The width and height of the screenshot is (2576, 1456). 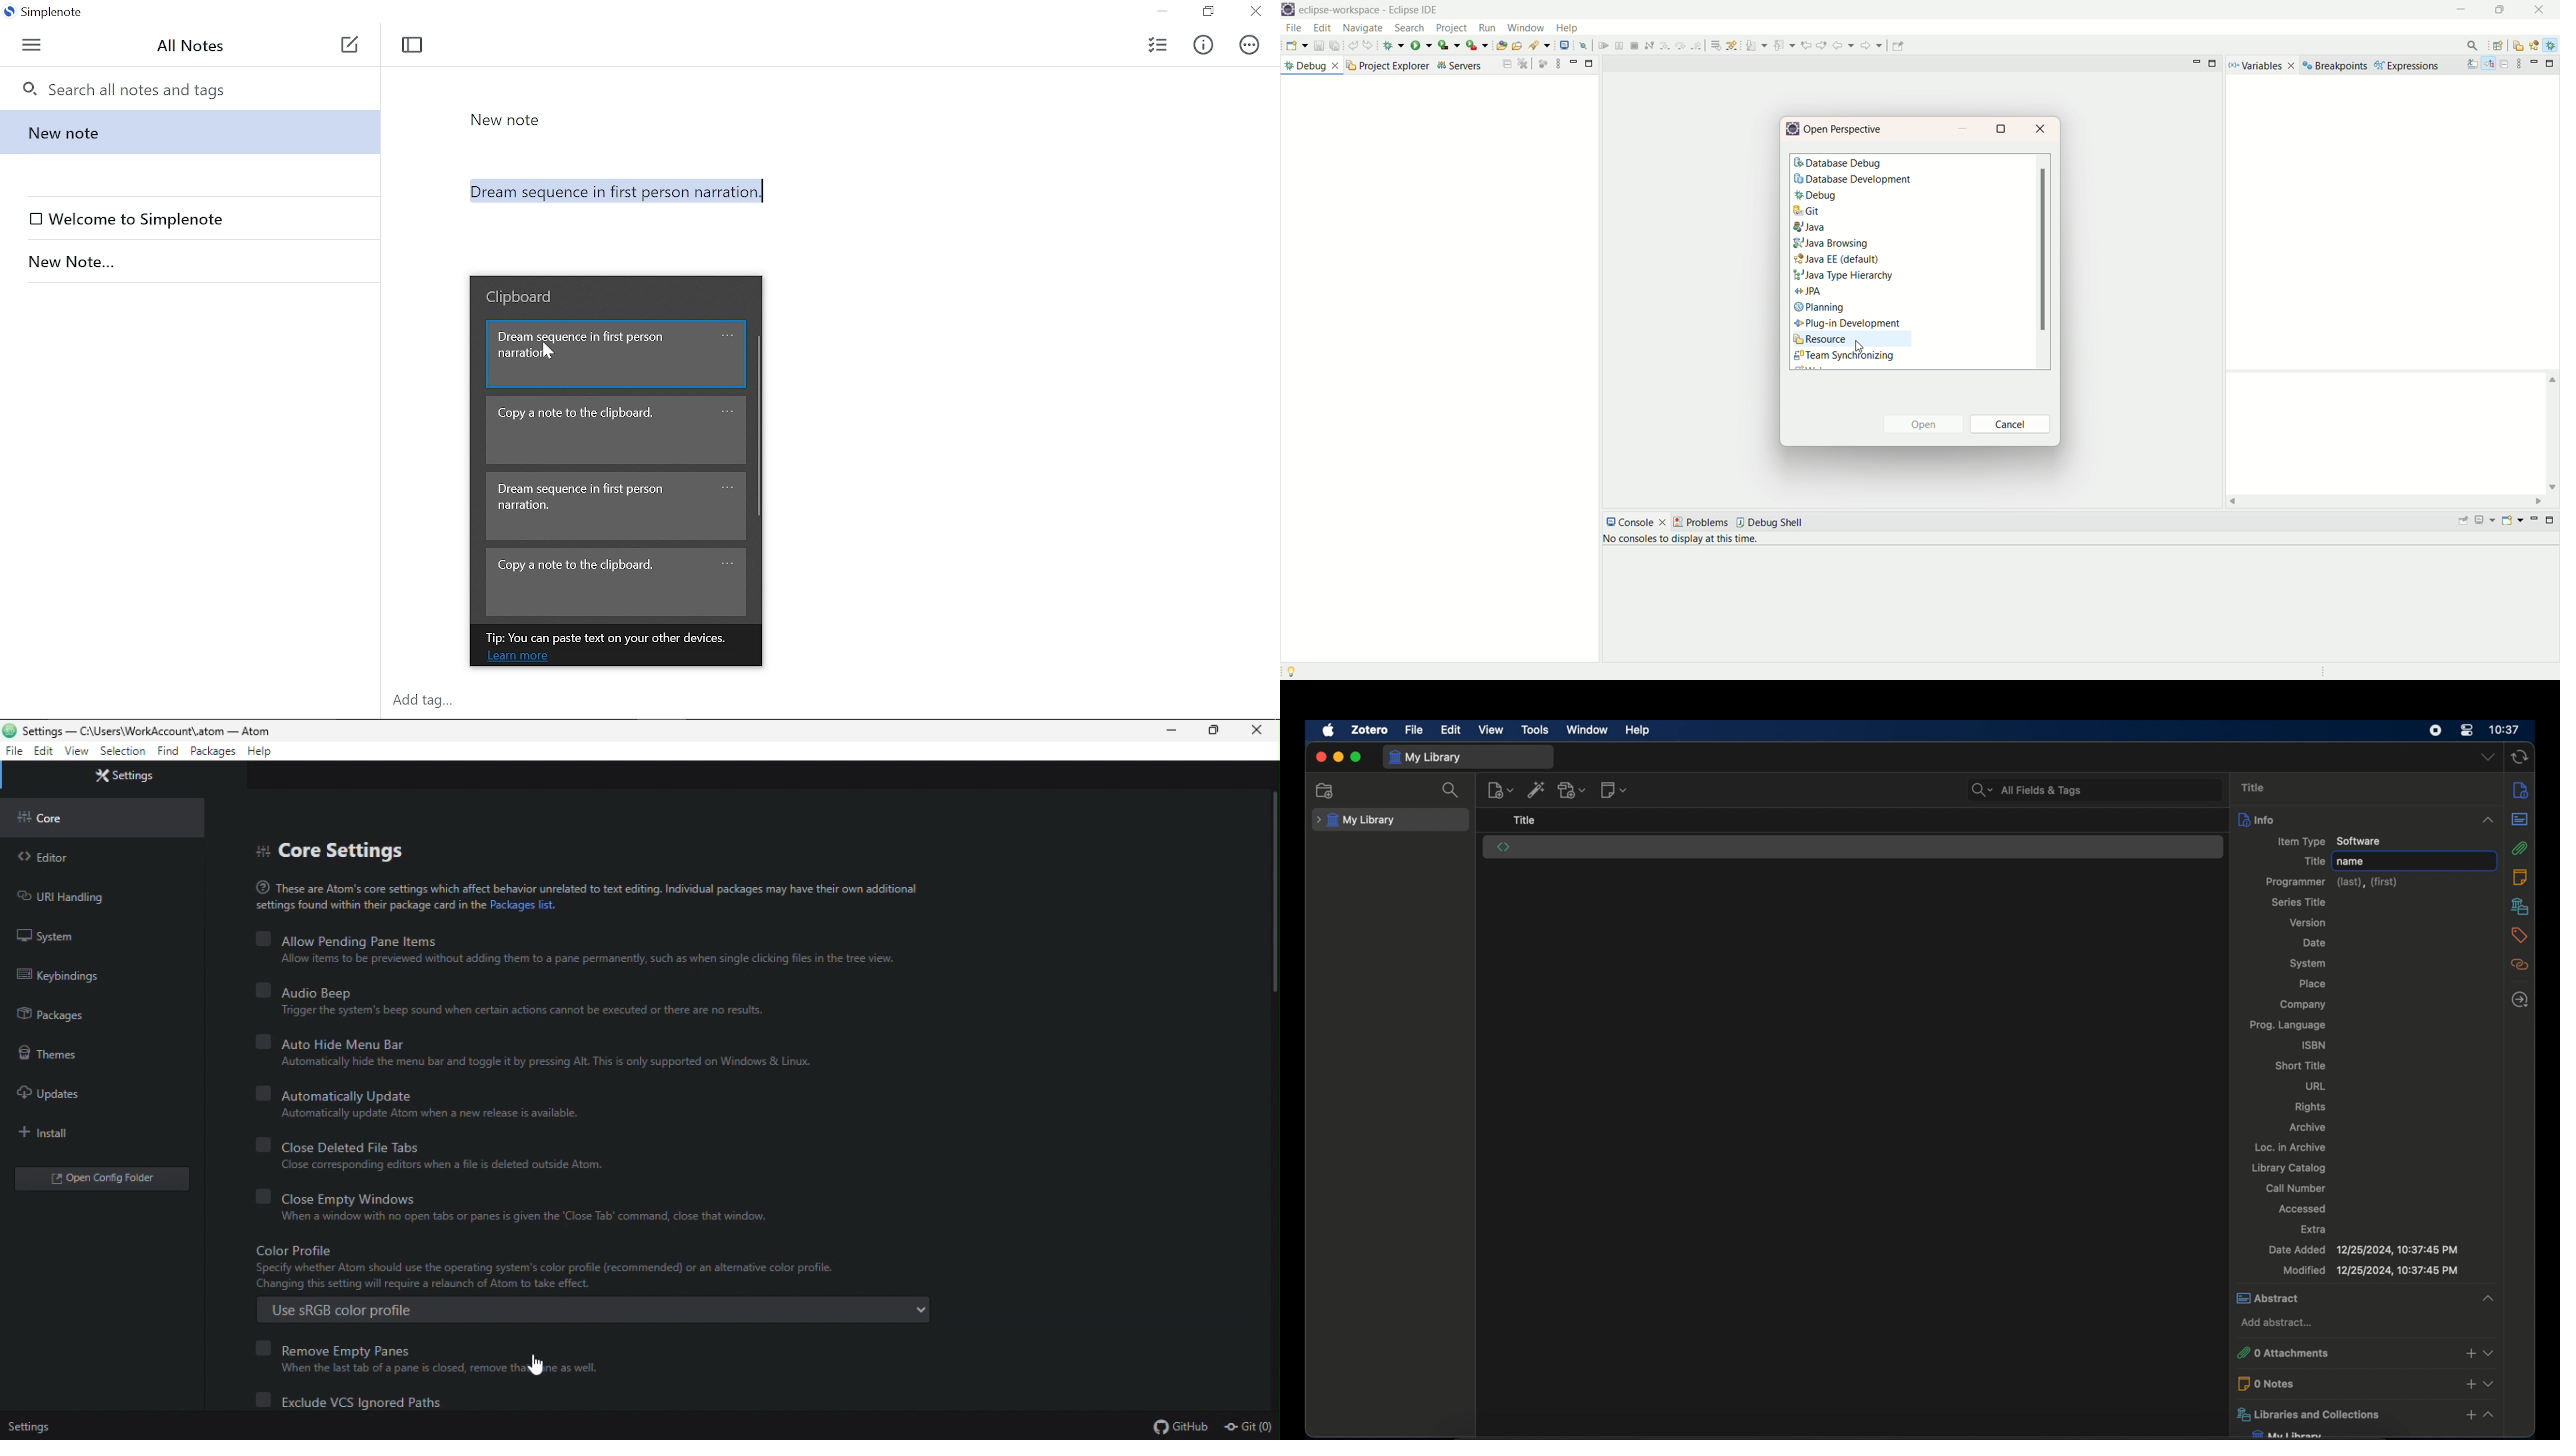 What do you see at coordinates (518, 657) in the screenshot?
I see `learn more` at bounding box center [518, 657].